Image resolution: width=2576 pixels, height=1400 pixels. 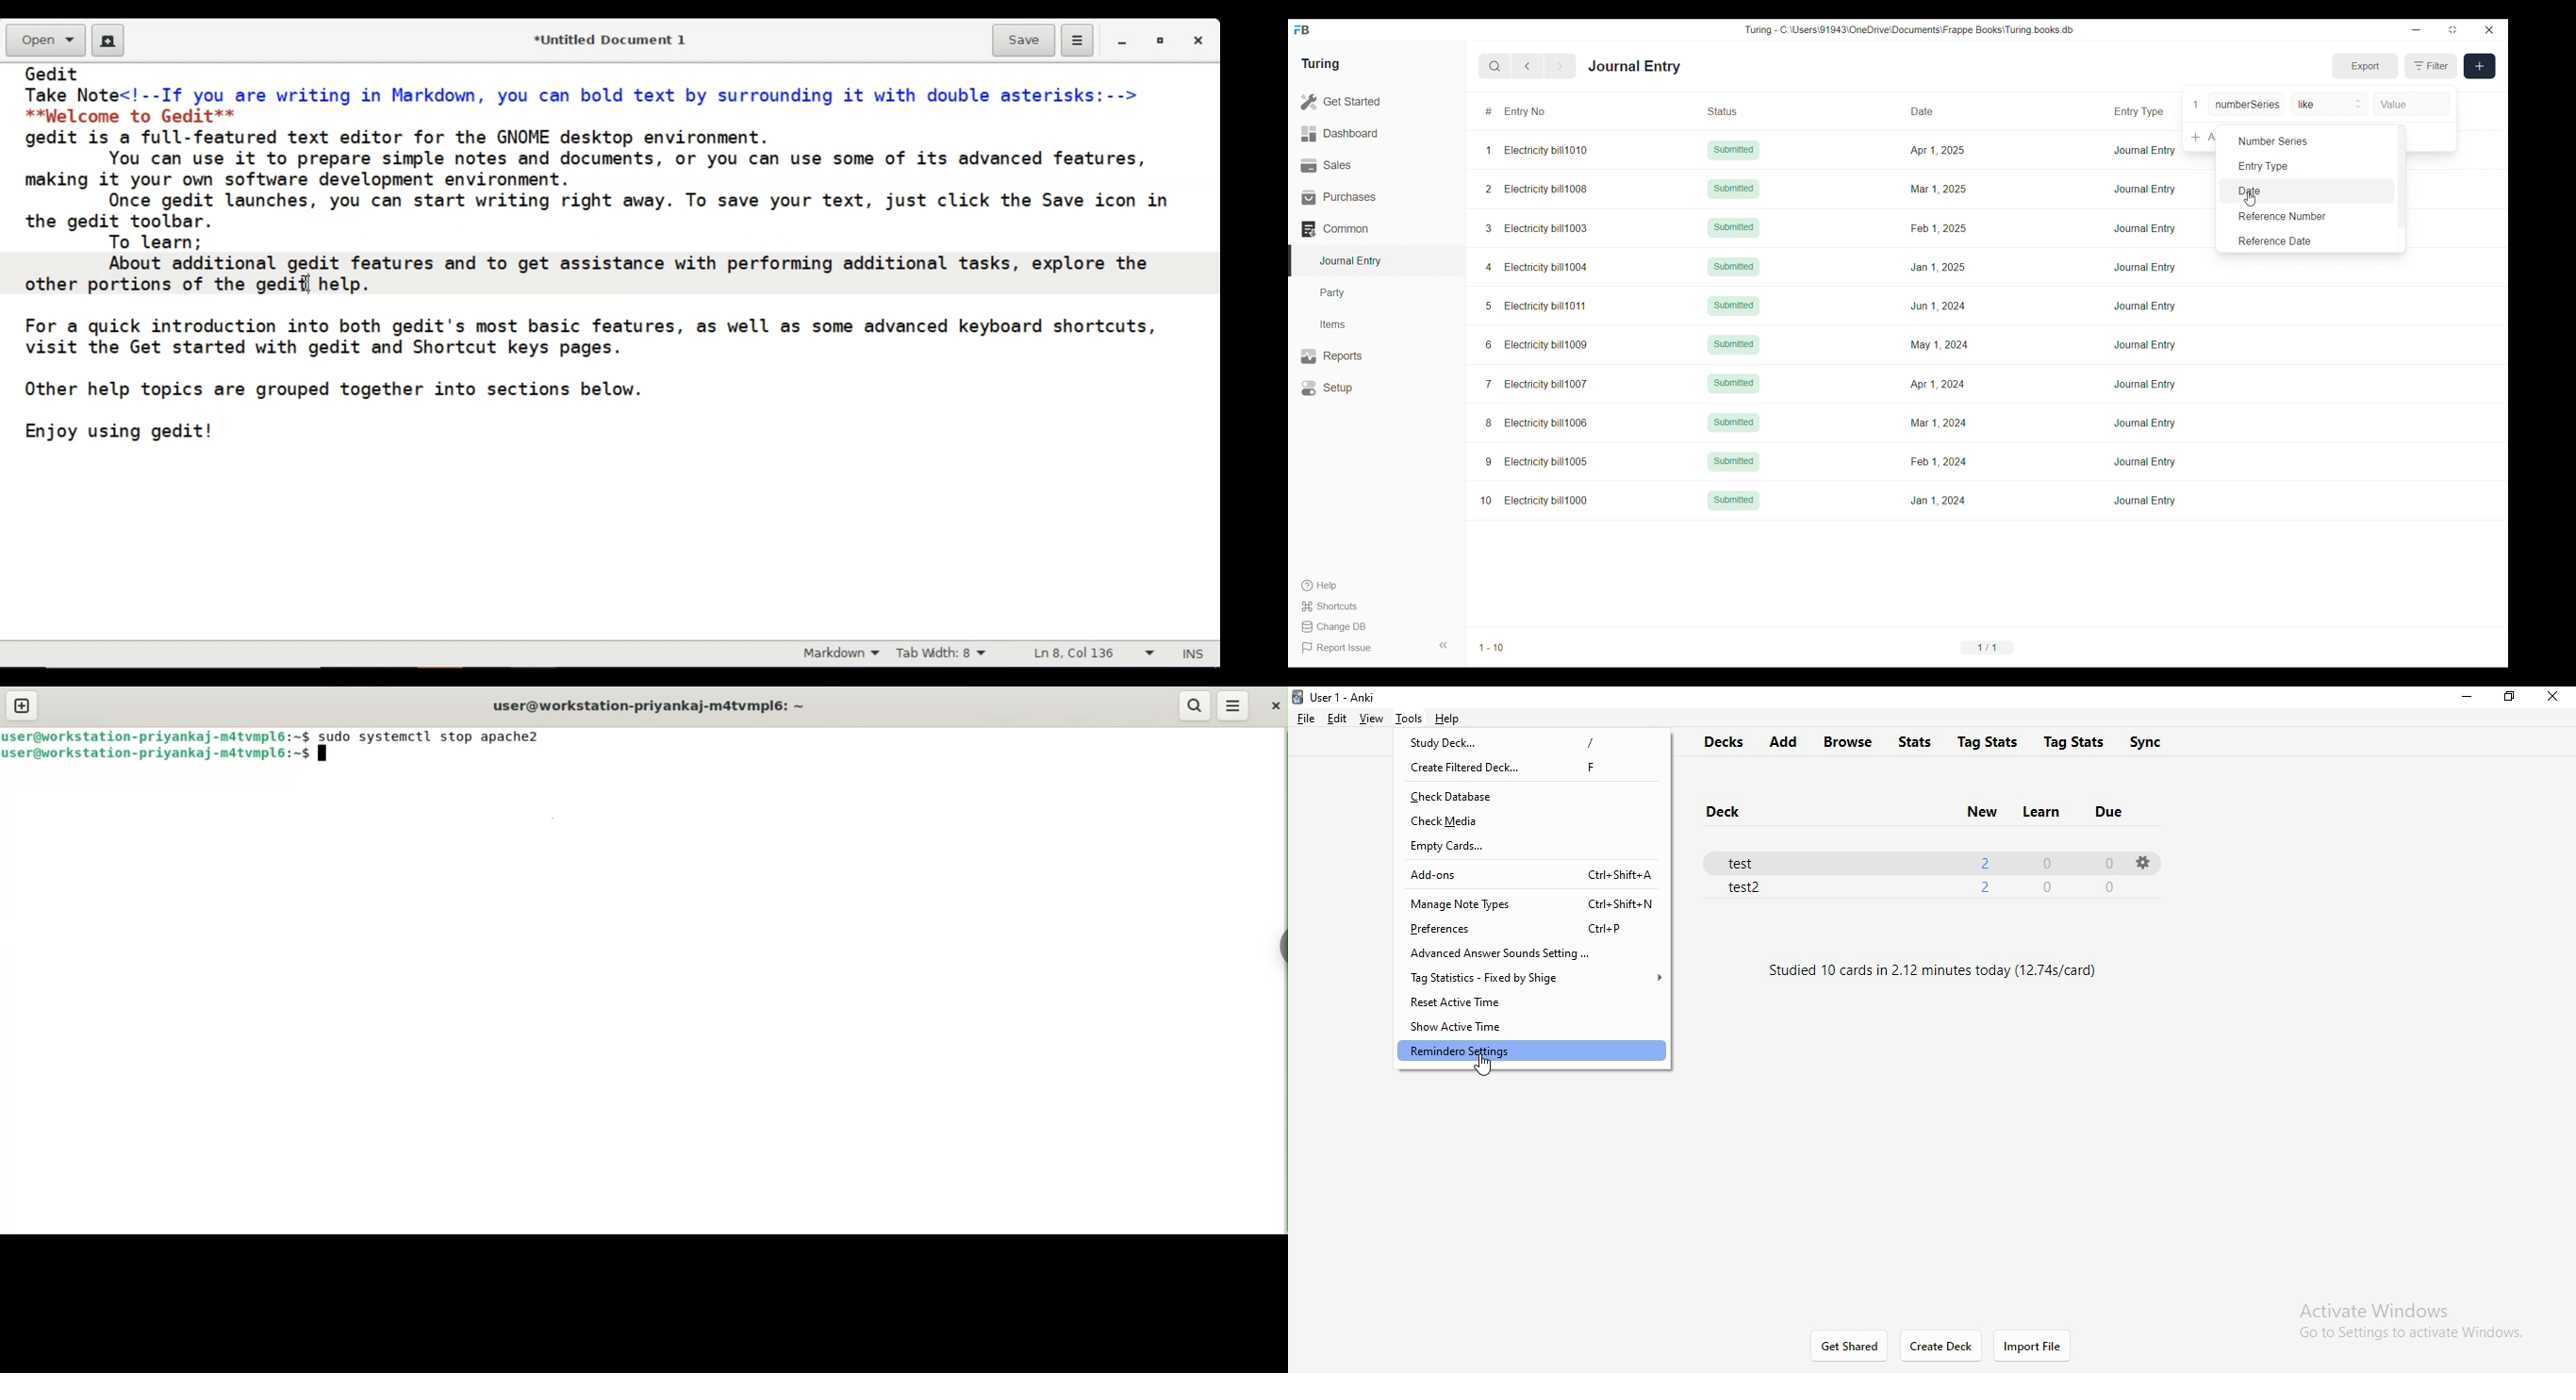 I want to click on Journal Entry, so click(x=2145, y=384).